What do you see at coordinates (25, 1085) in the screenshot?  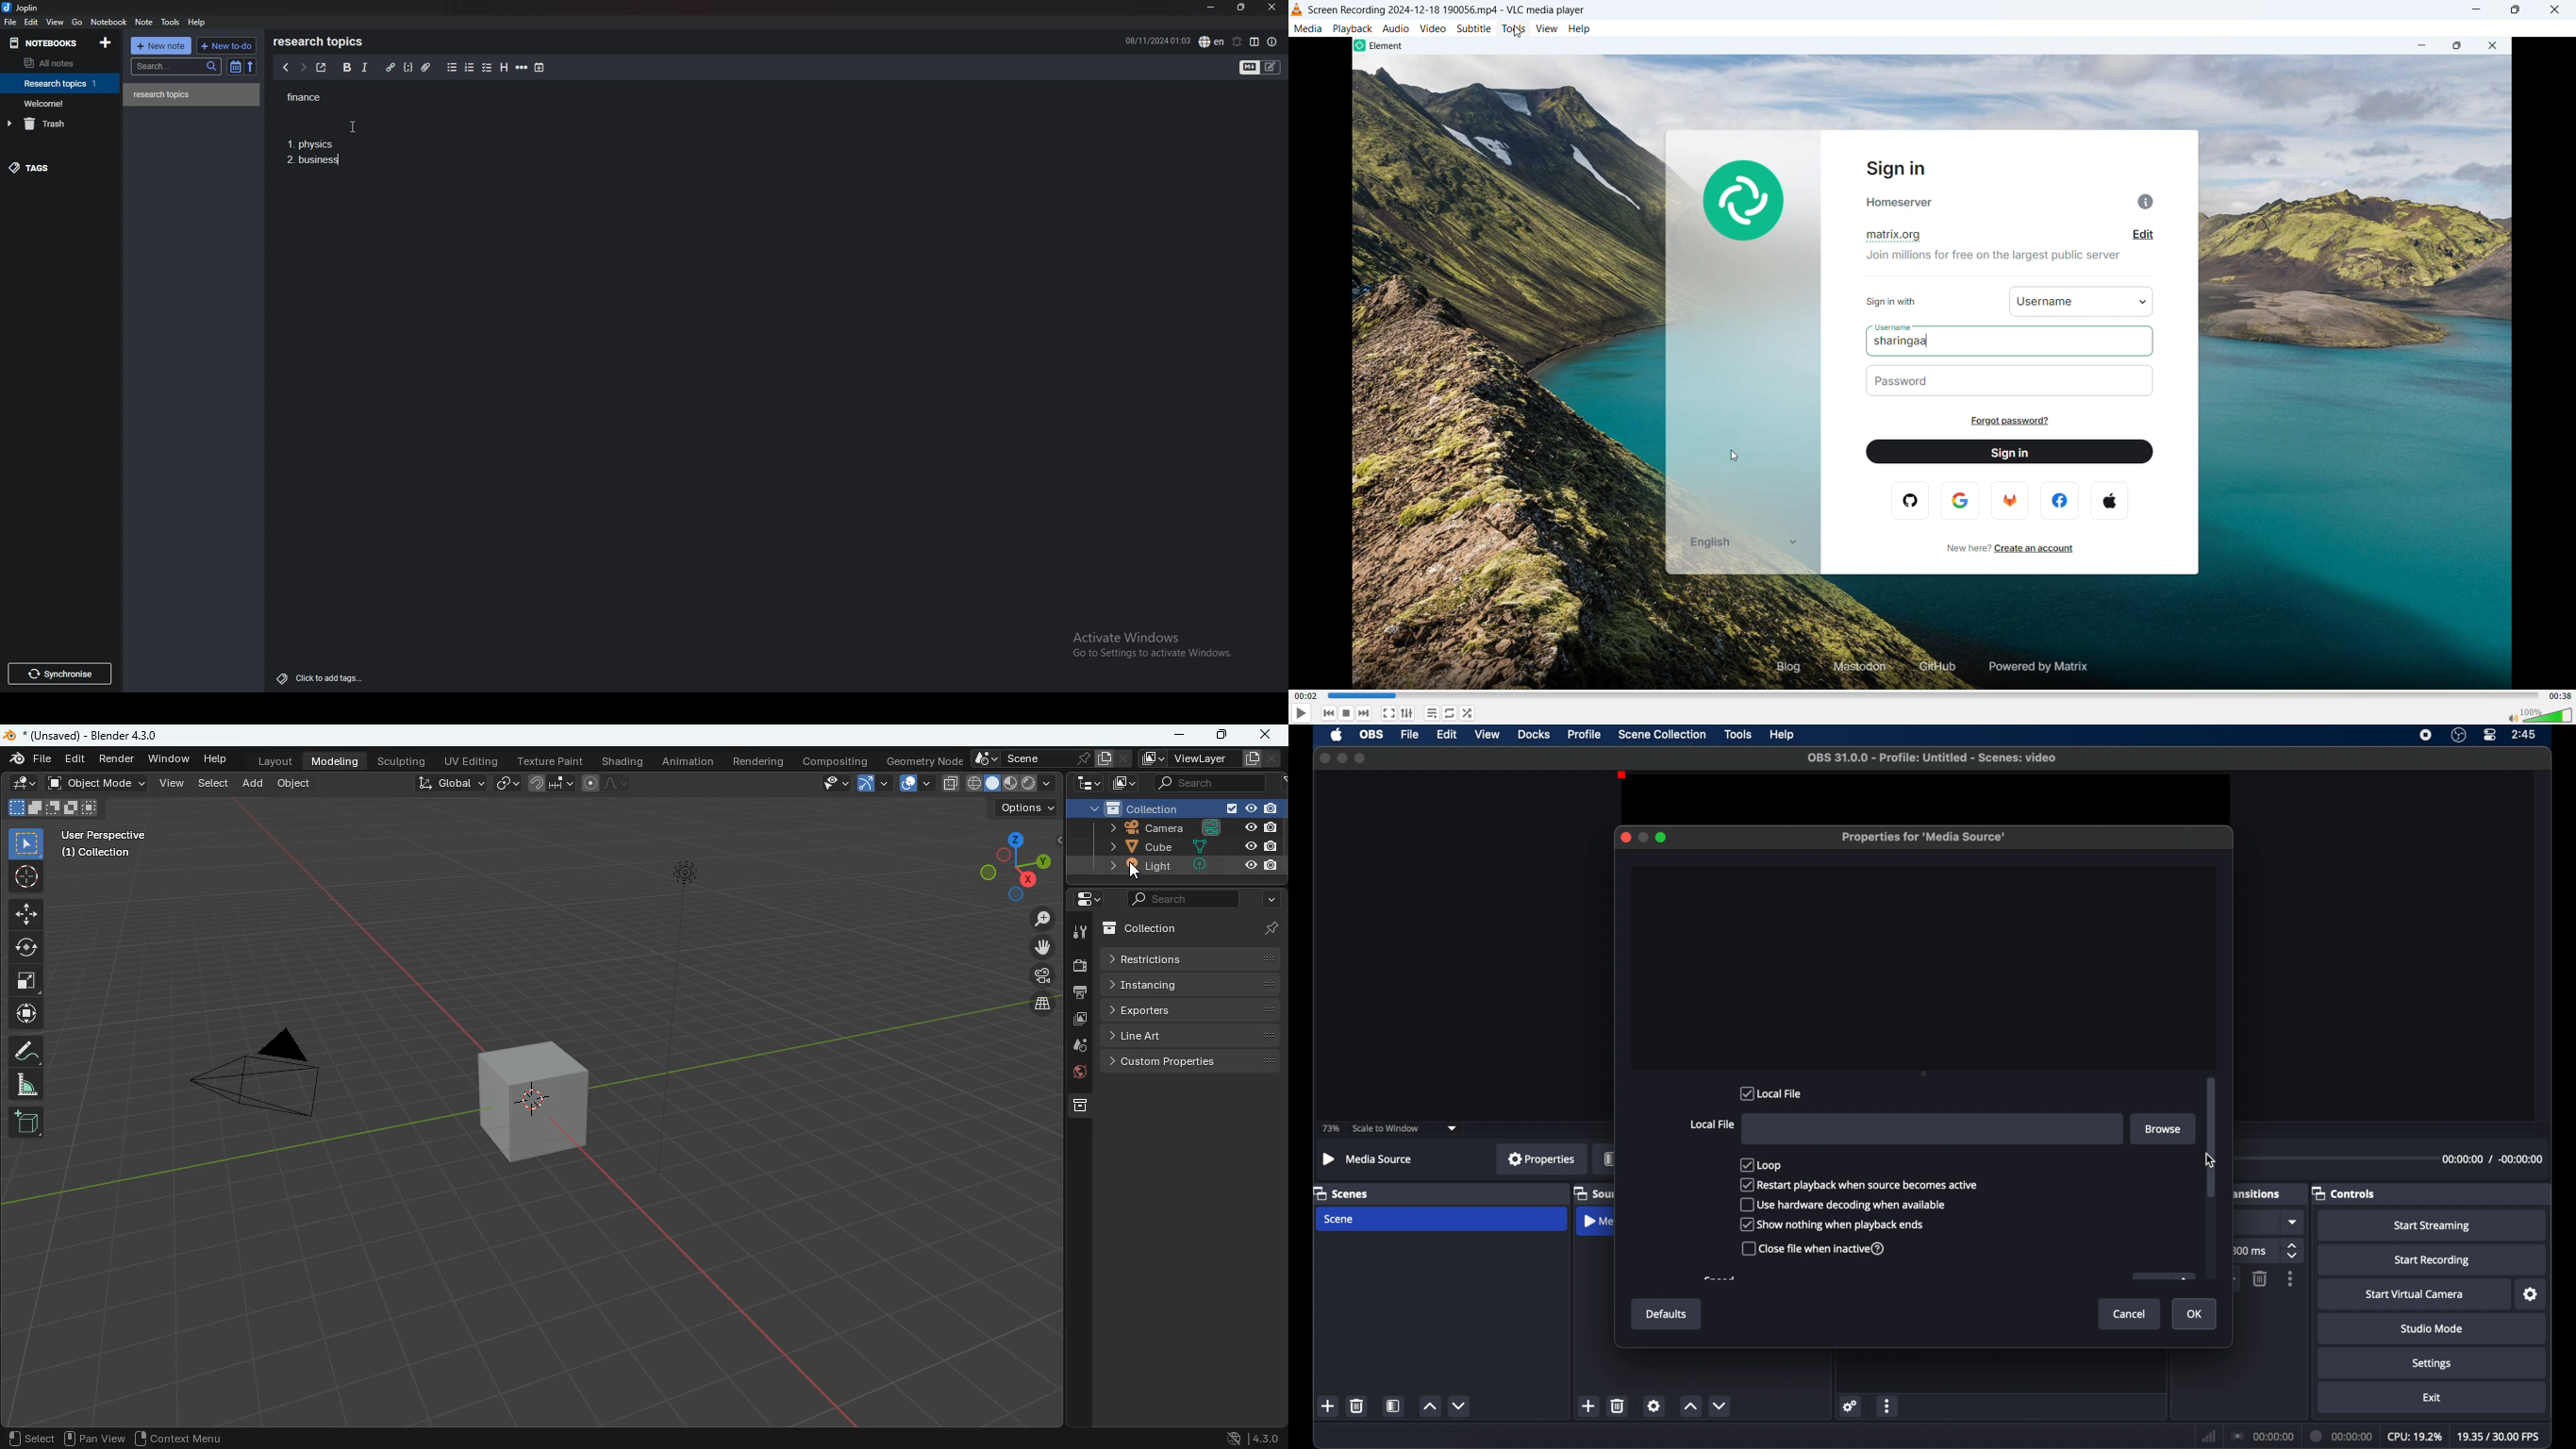 I see `angle` at bounding box center [25, 1085].